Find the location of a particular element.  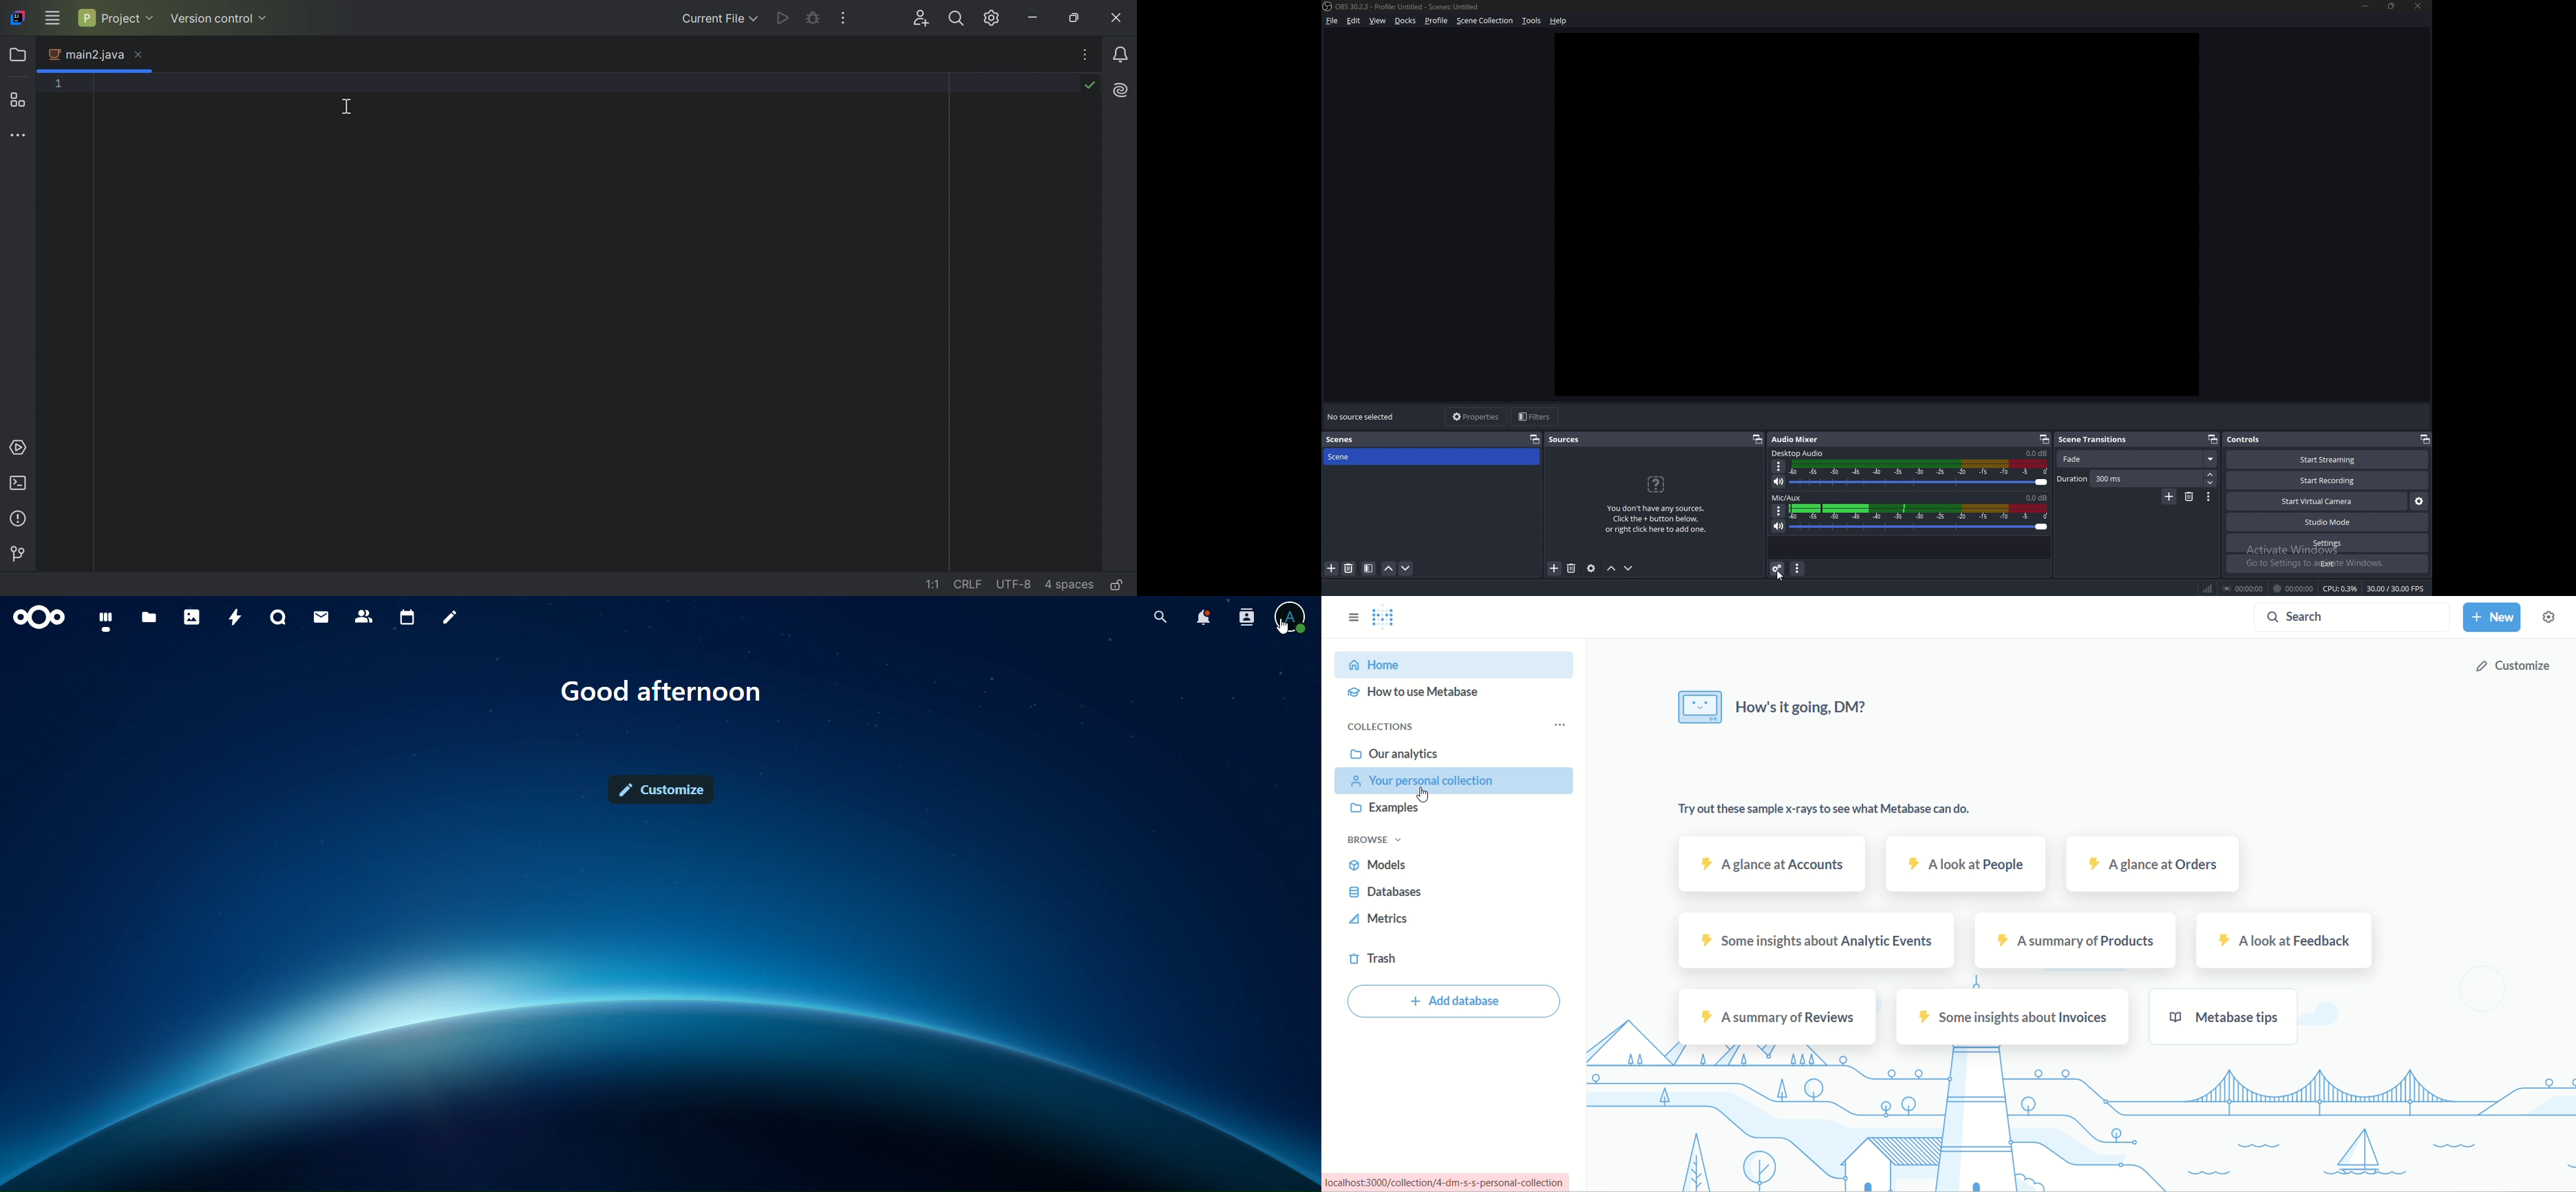

move sources up is located at coordinates (1612, 568).